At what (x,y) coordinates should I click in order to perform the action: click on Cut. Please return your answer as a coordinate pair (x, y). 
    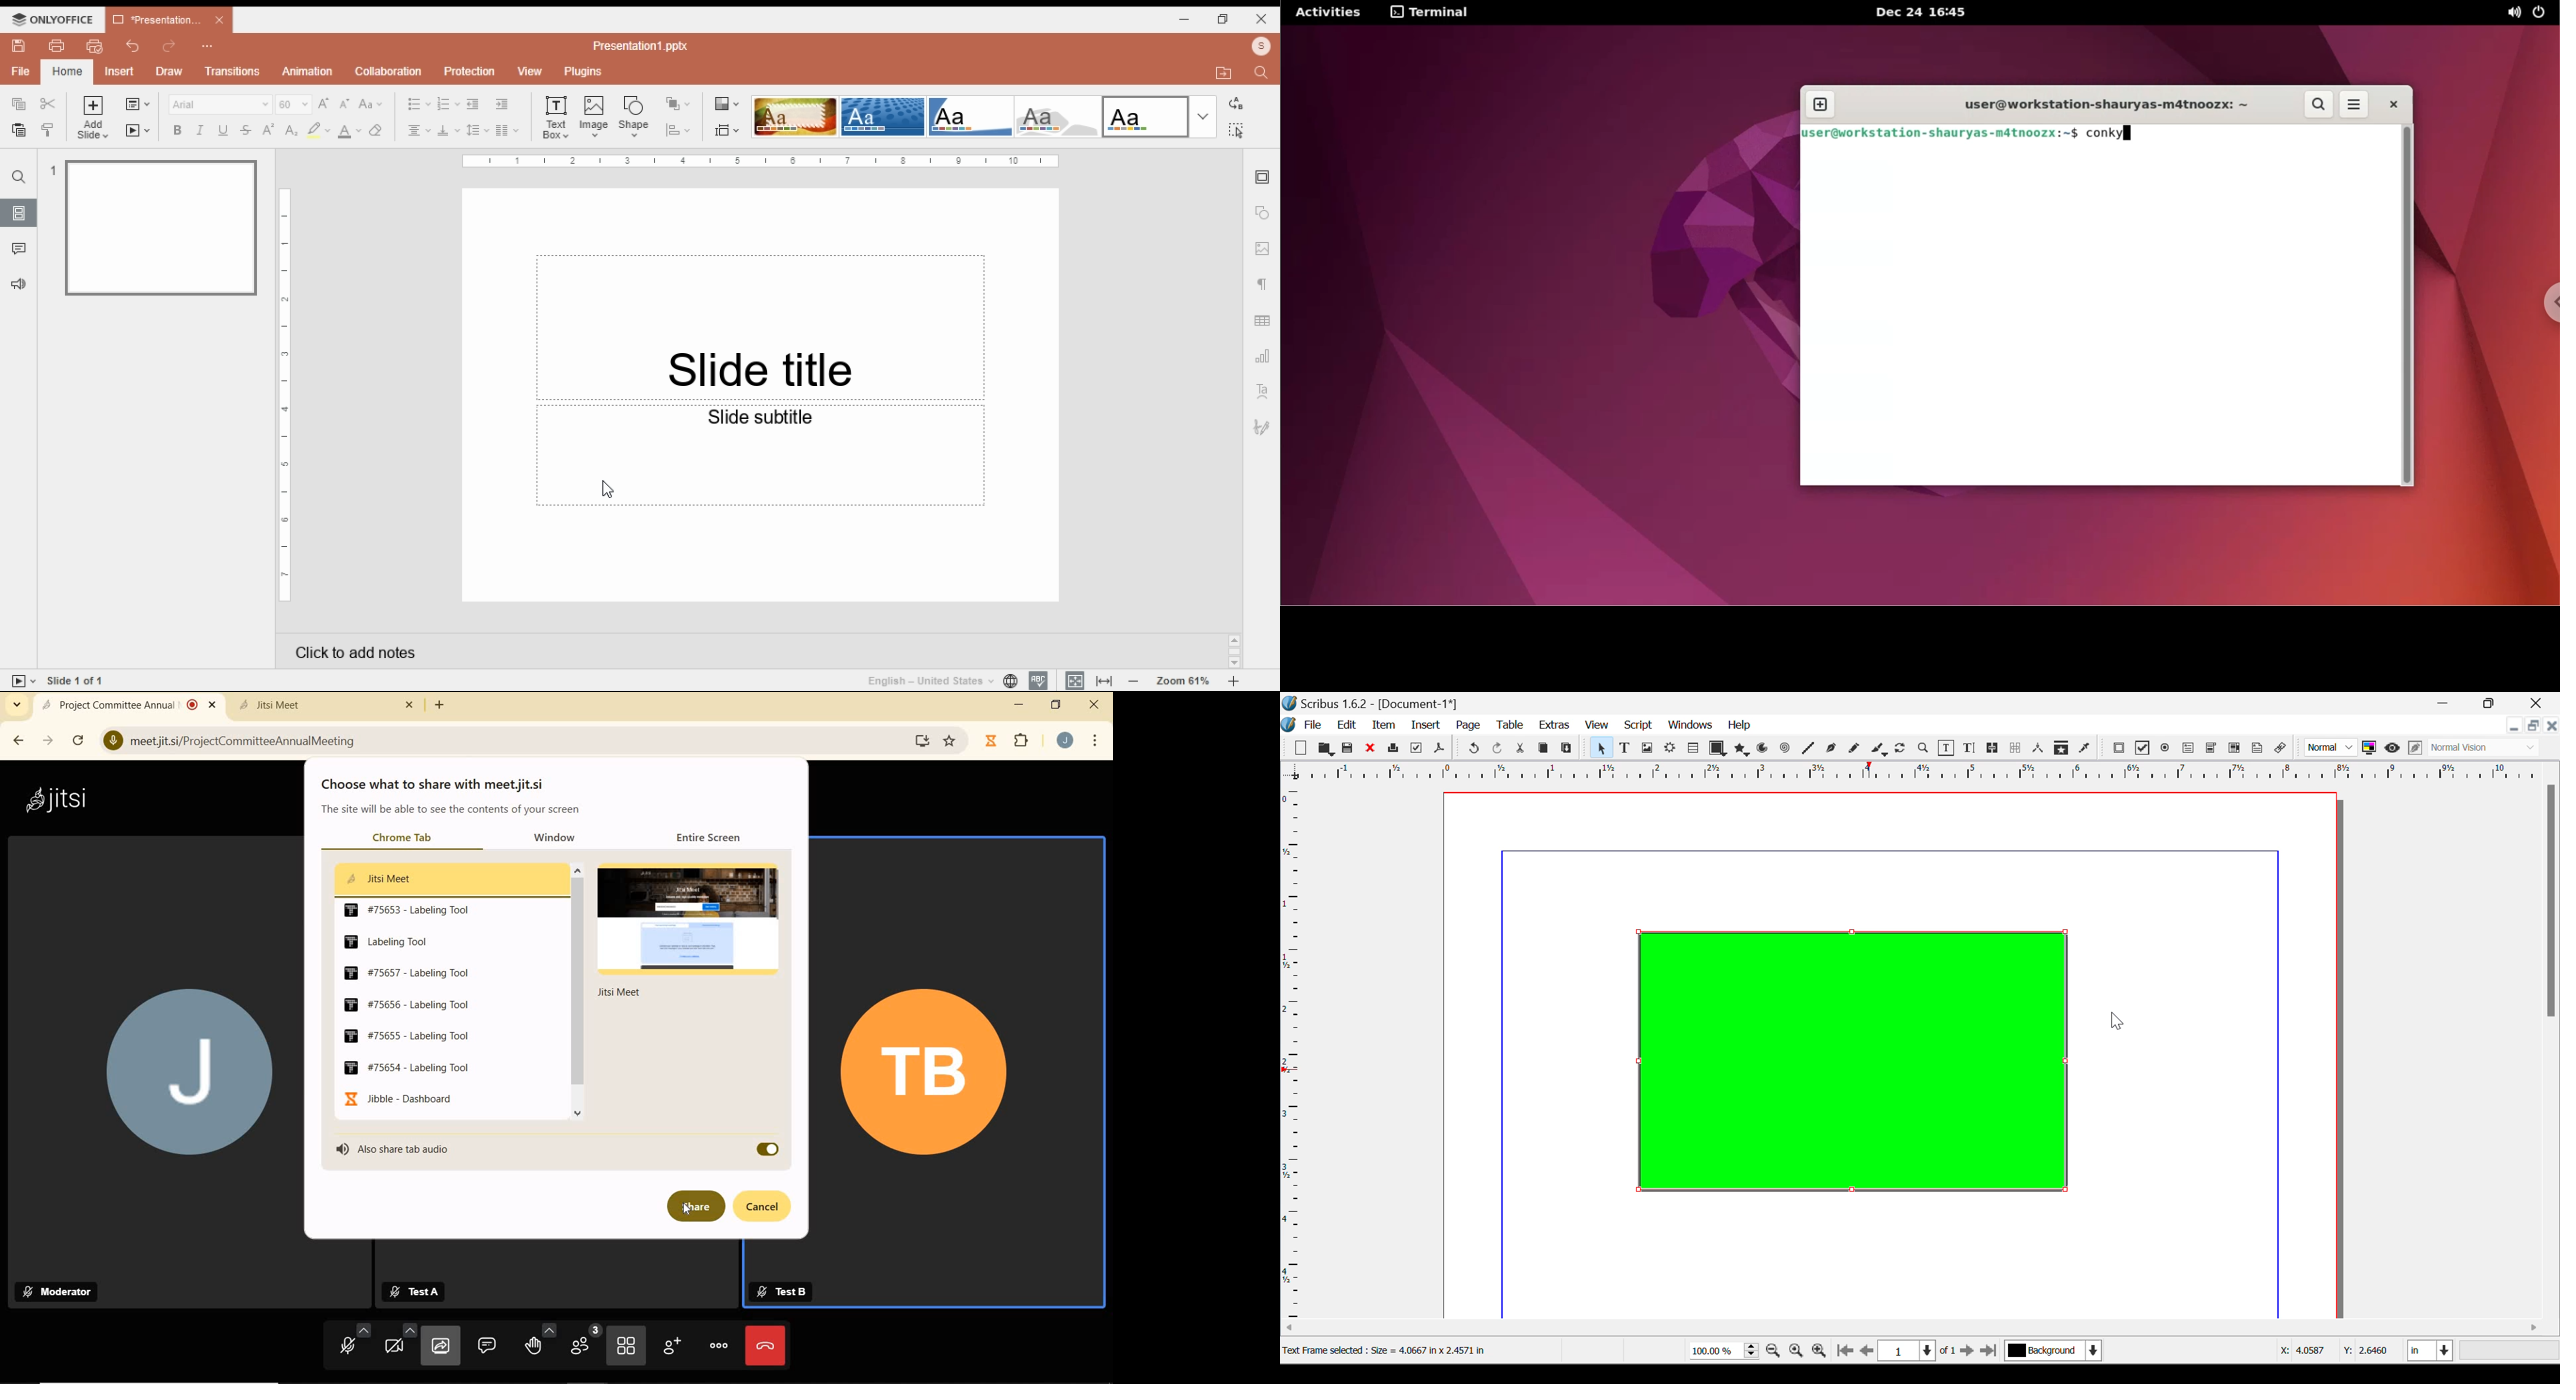
    Looking at the image, I should click on (1521, 748).